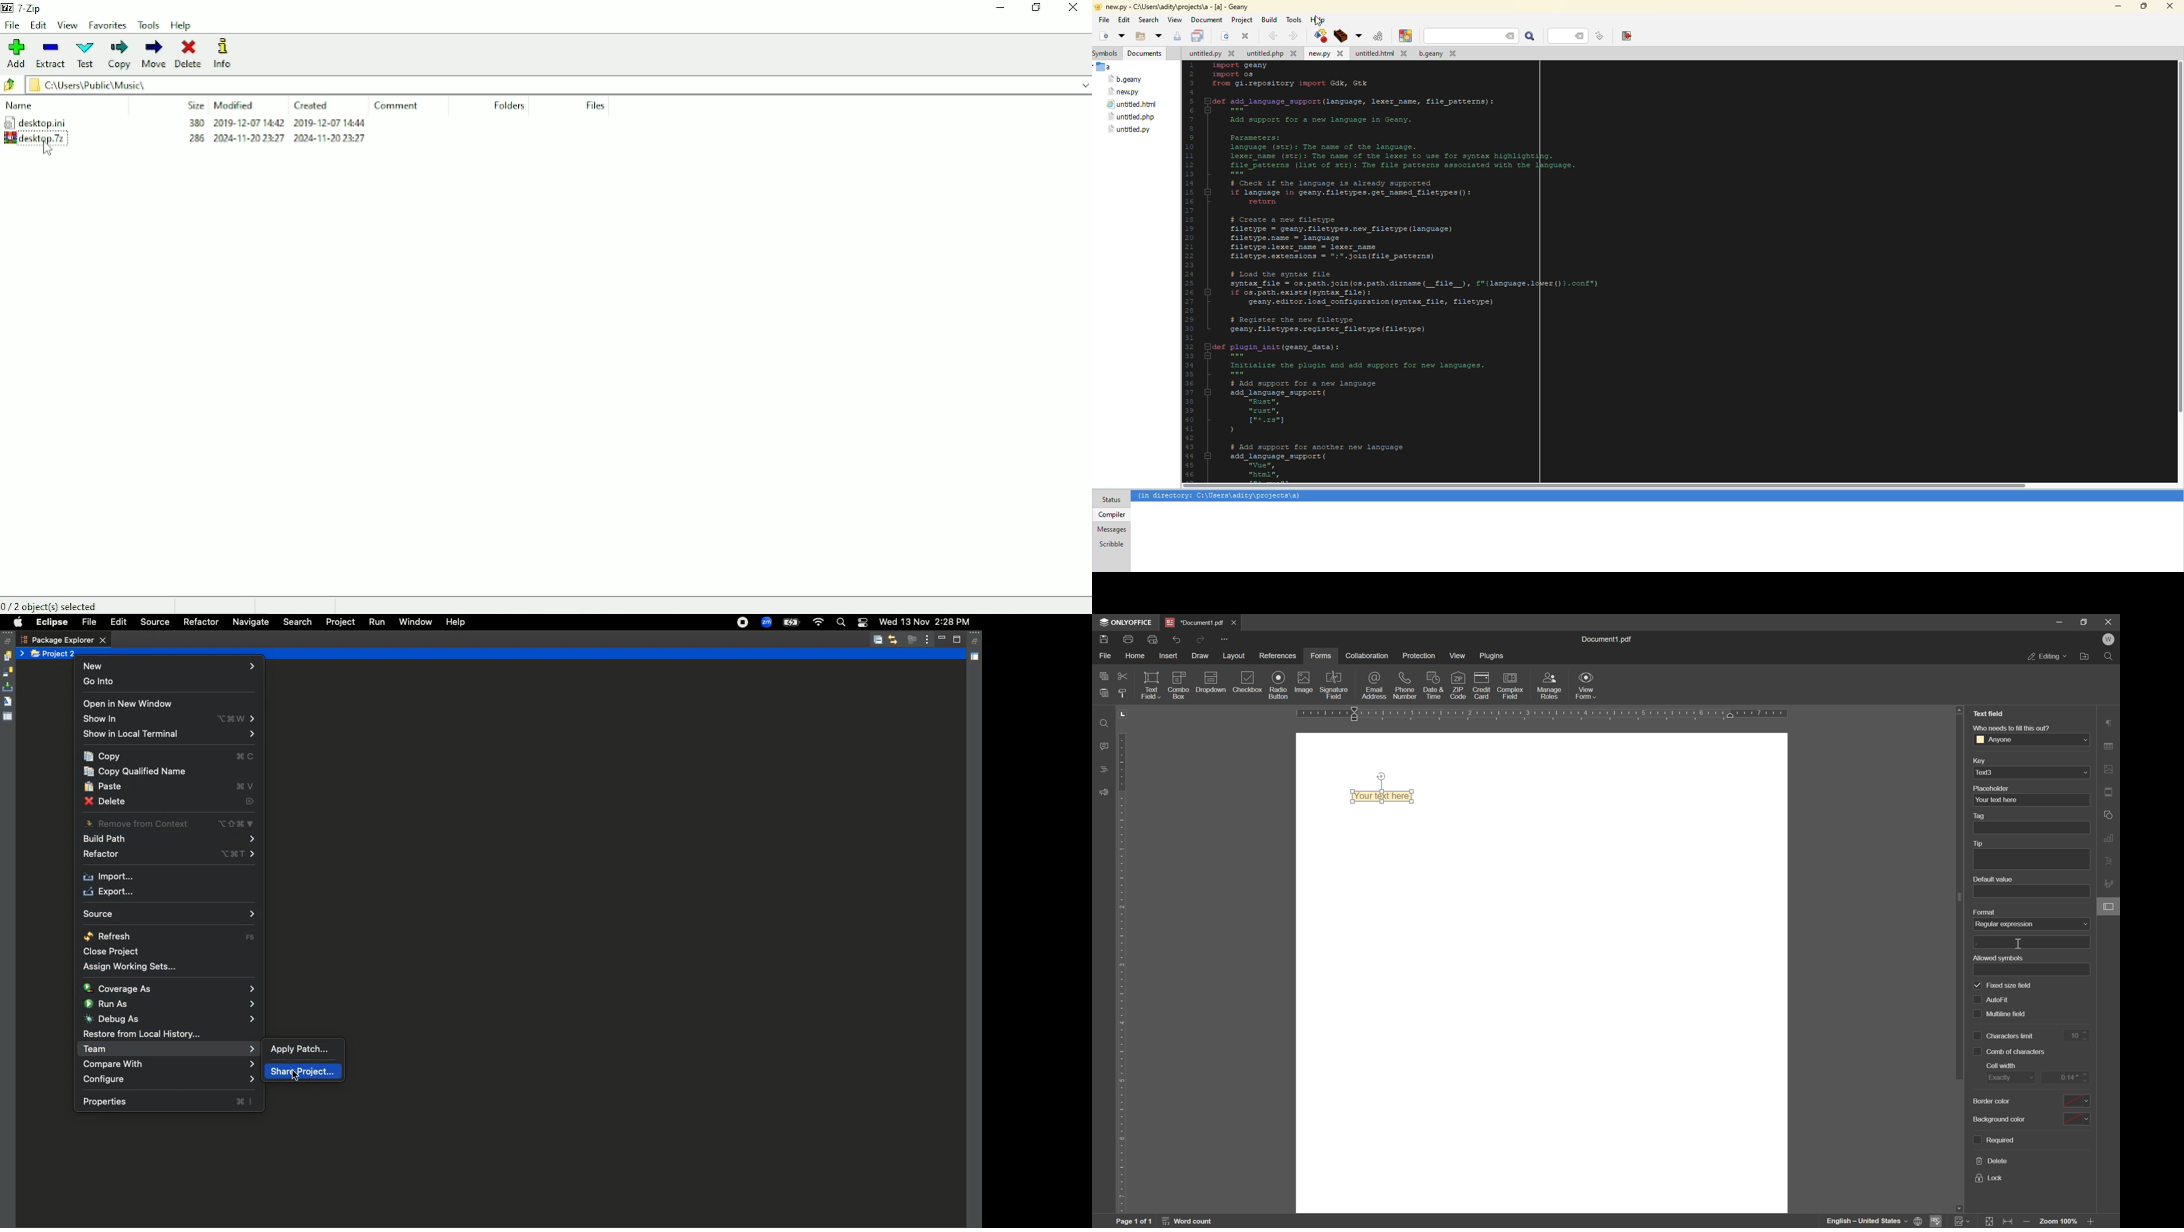  Describe the element at coordinates (1991, 1179) in the screenshot. I see `lock` at that location.